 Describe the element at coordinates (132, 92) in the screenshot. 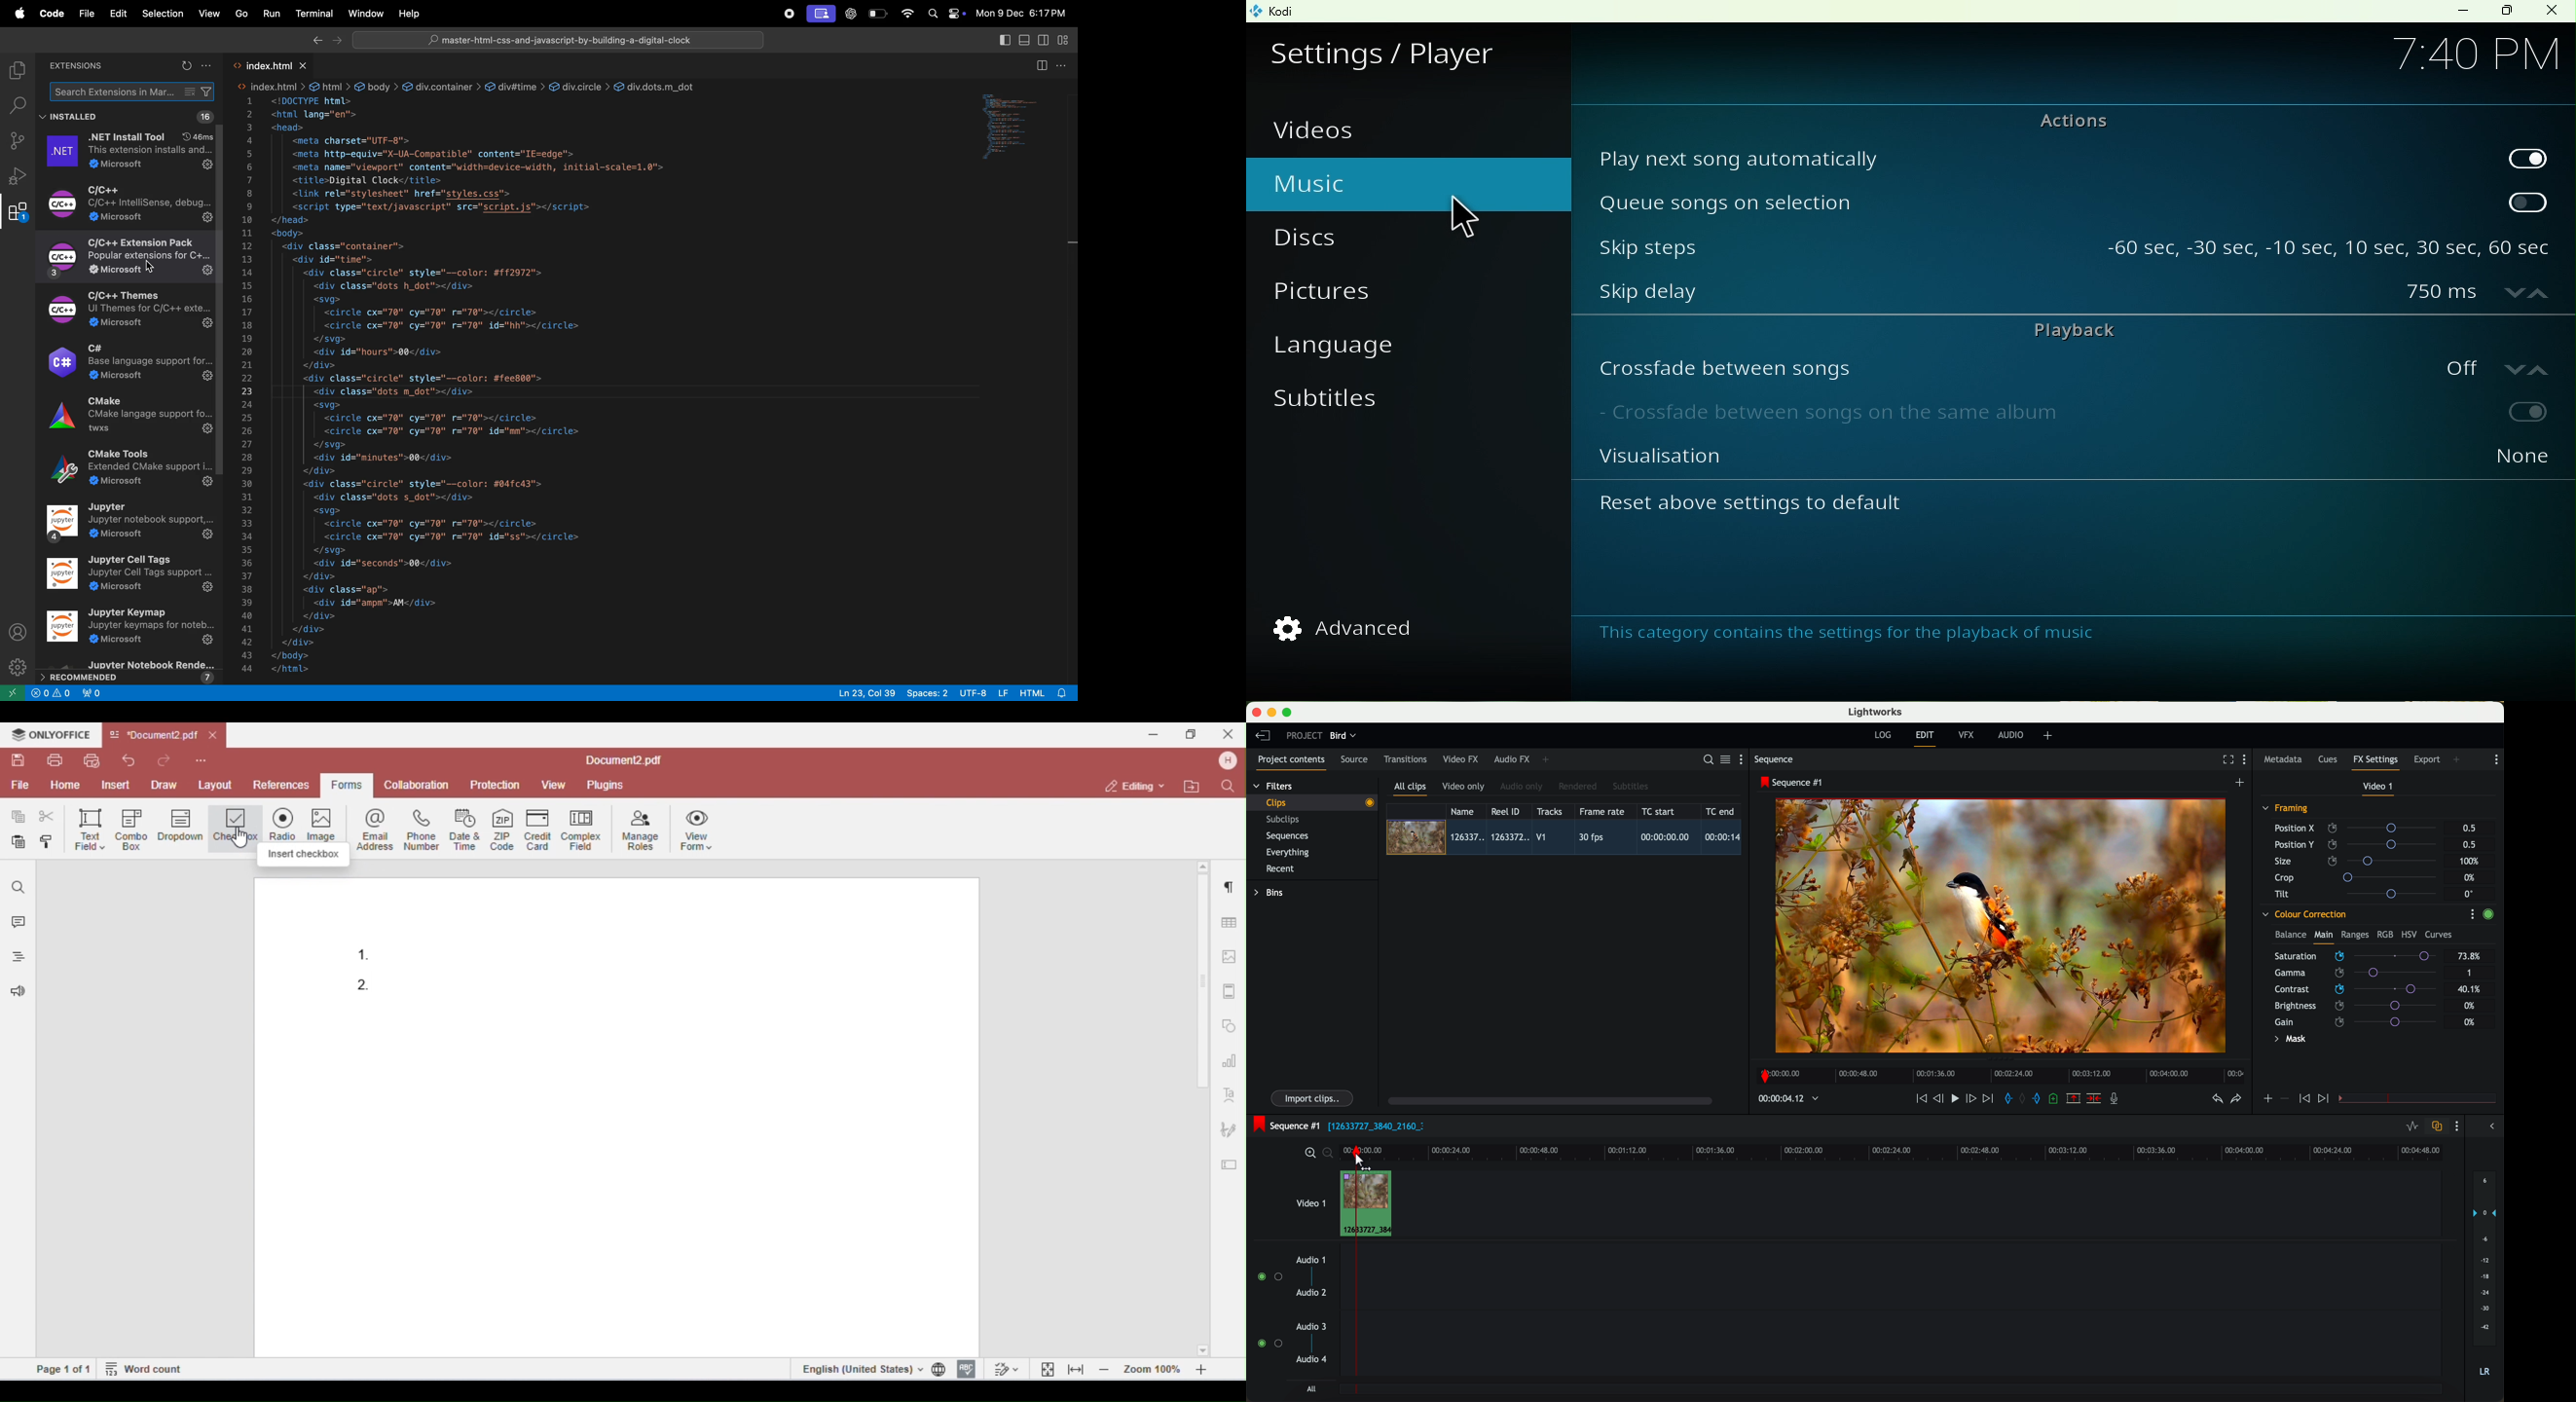

I see `search extensions` at that location.